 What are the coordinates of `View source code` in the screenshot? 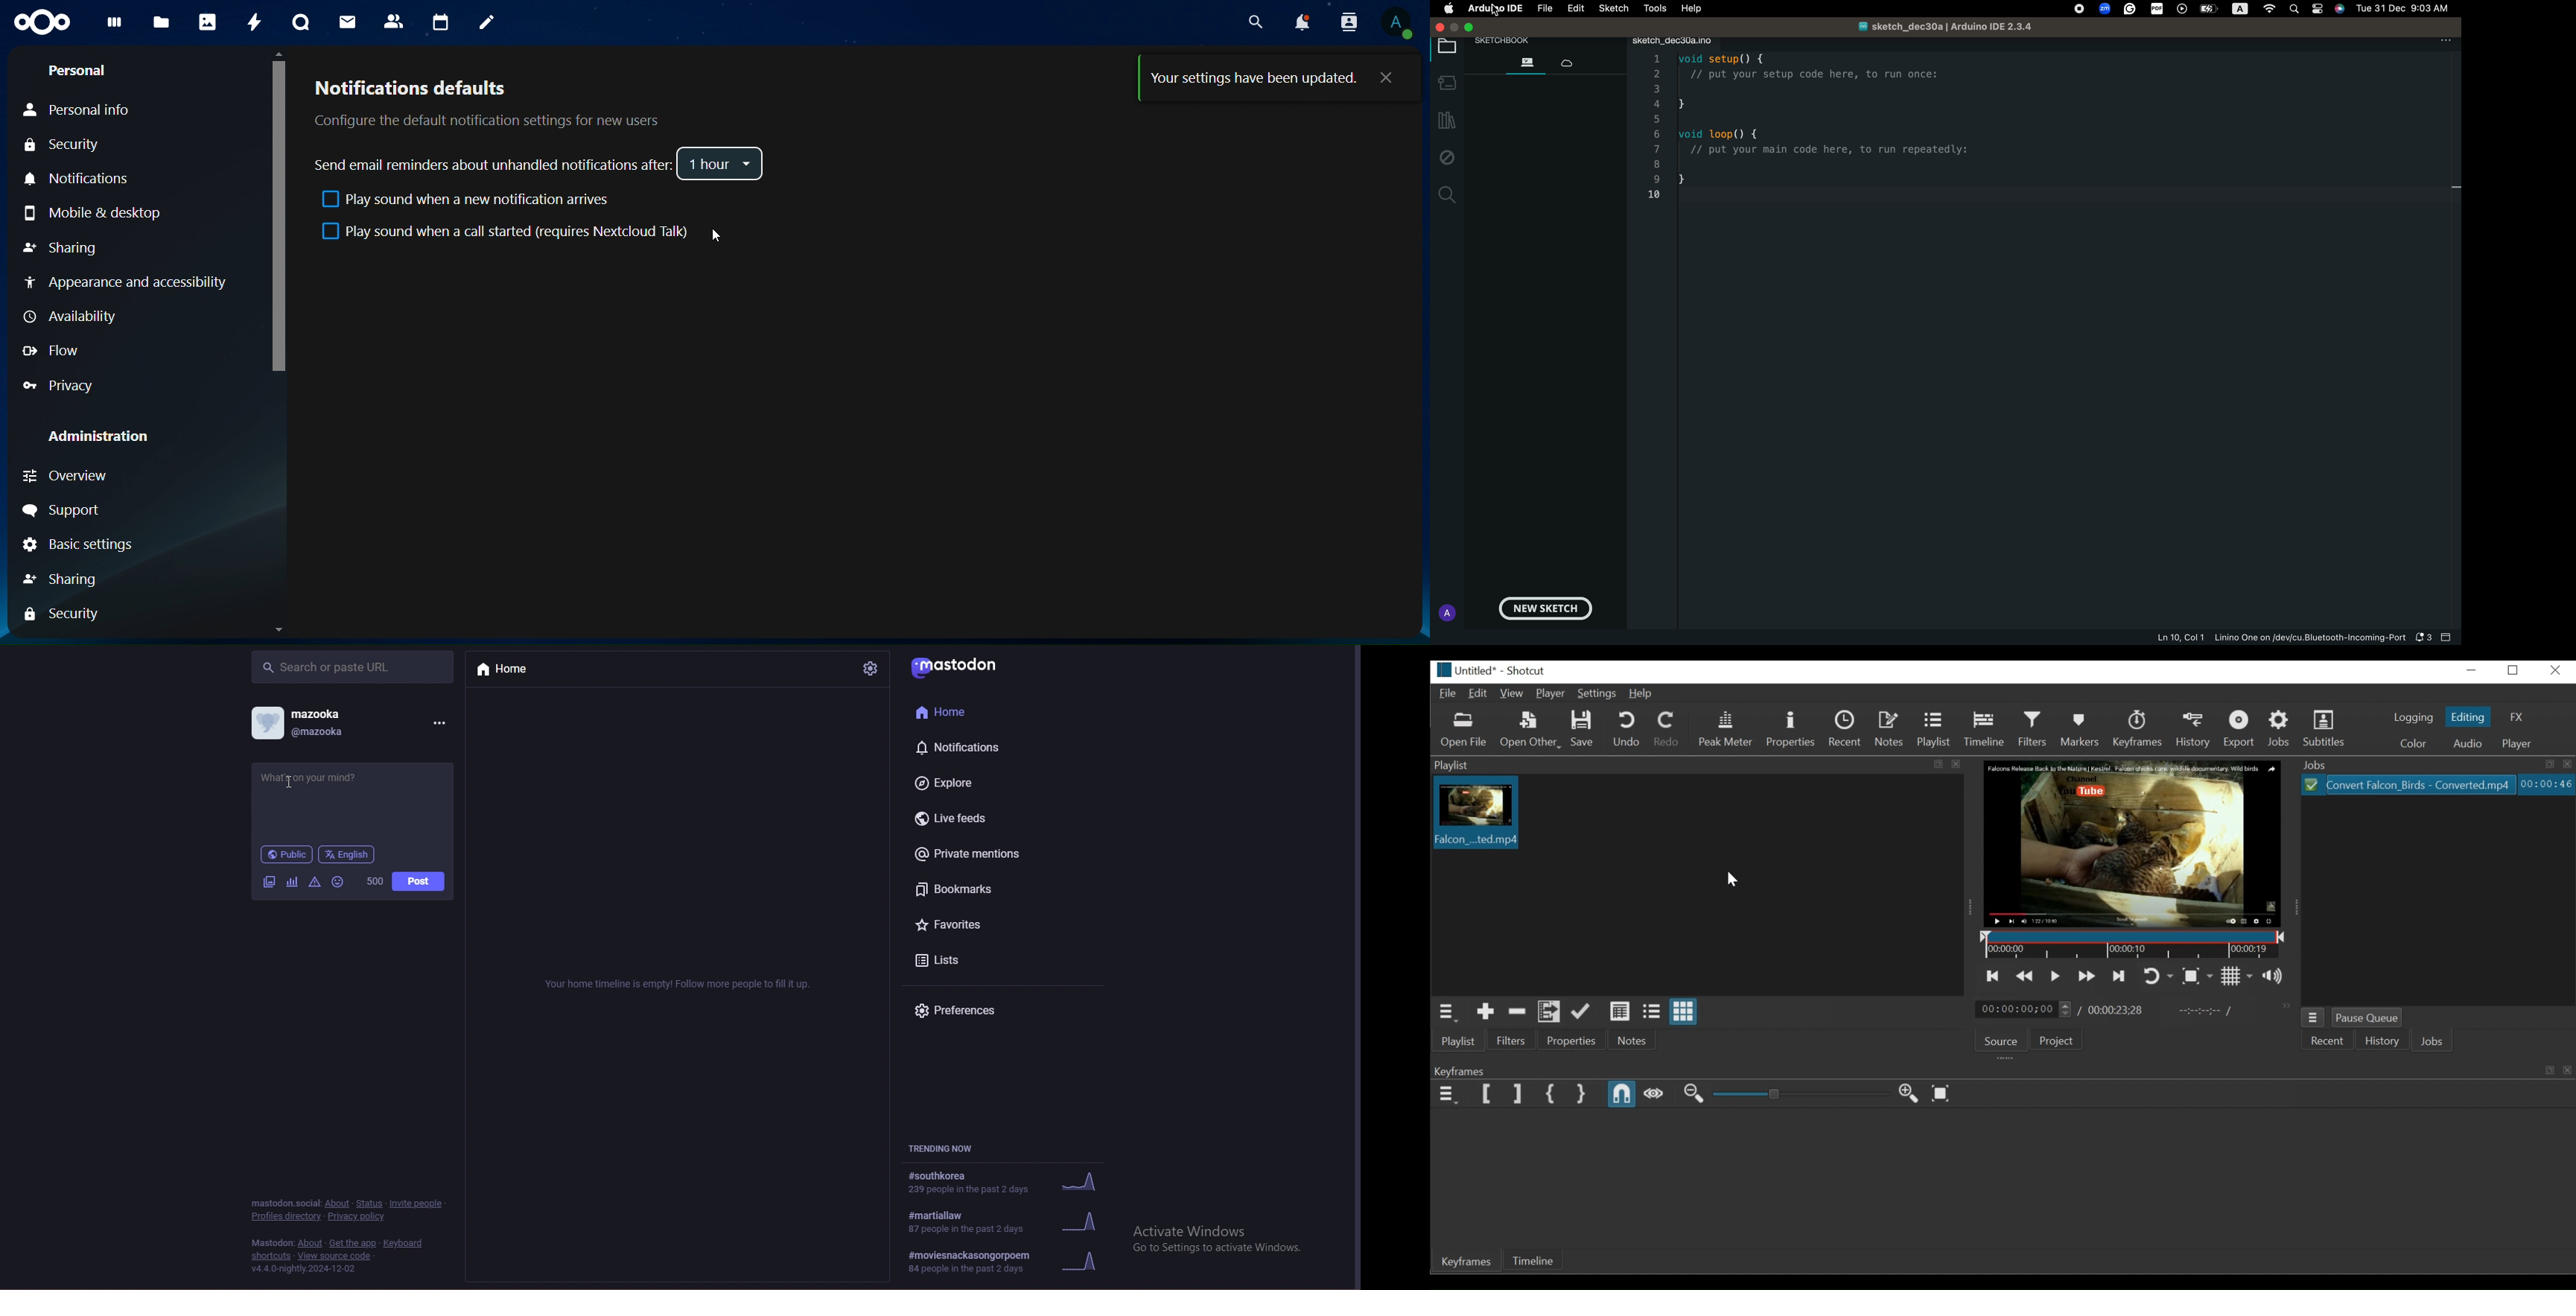 It's located at (339, 1256).